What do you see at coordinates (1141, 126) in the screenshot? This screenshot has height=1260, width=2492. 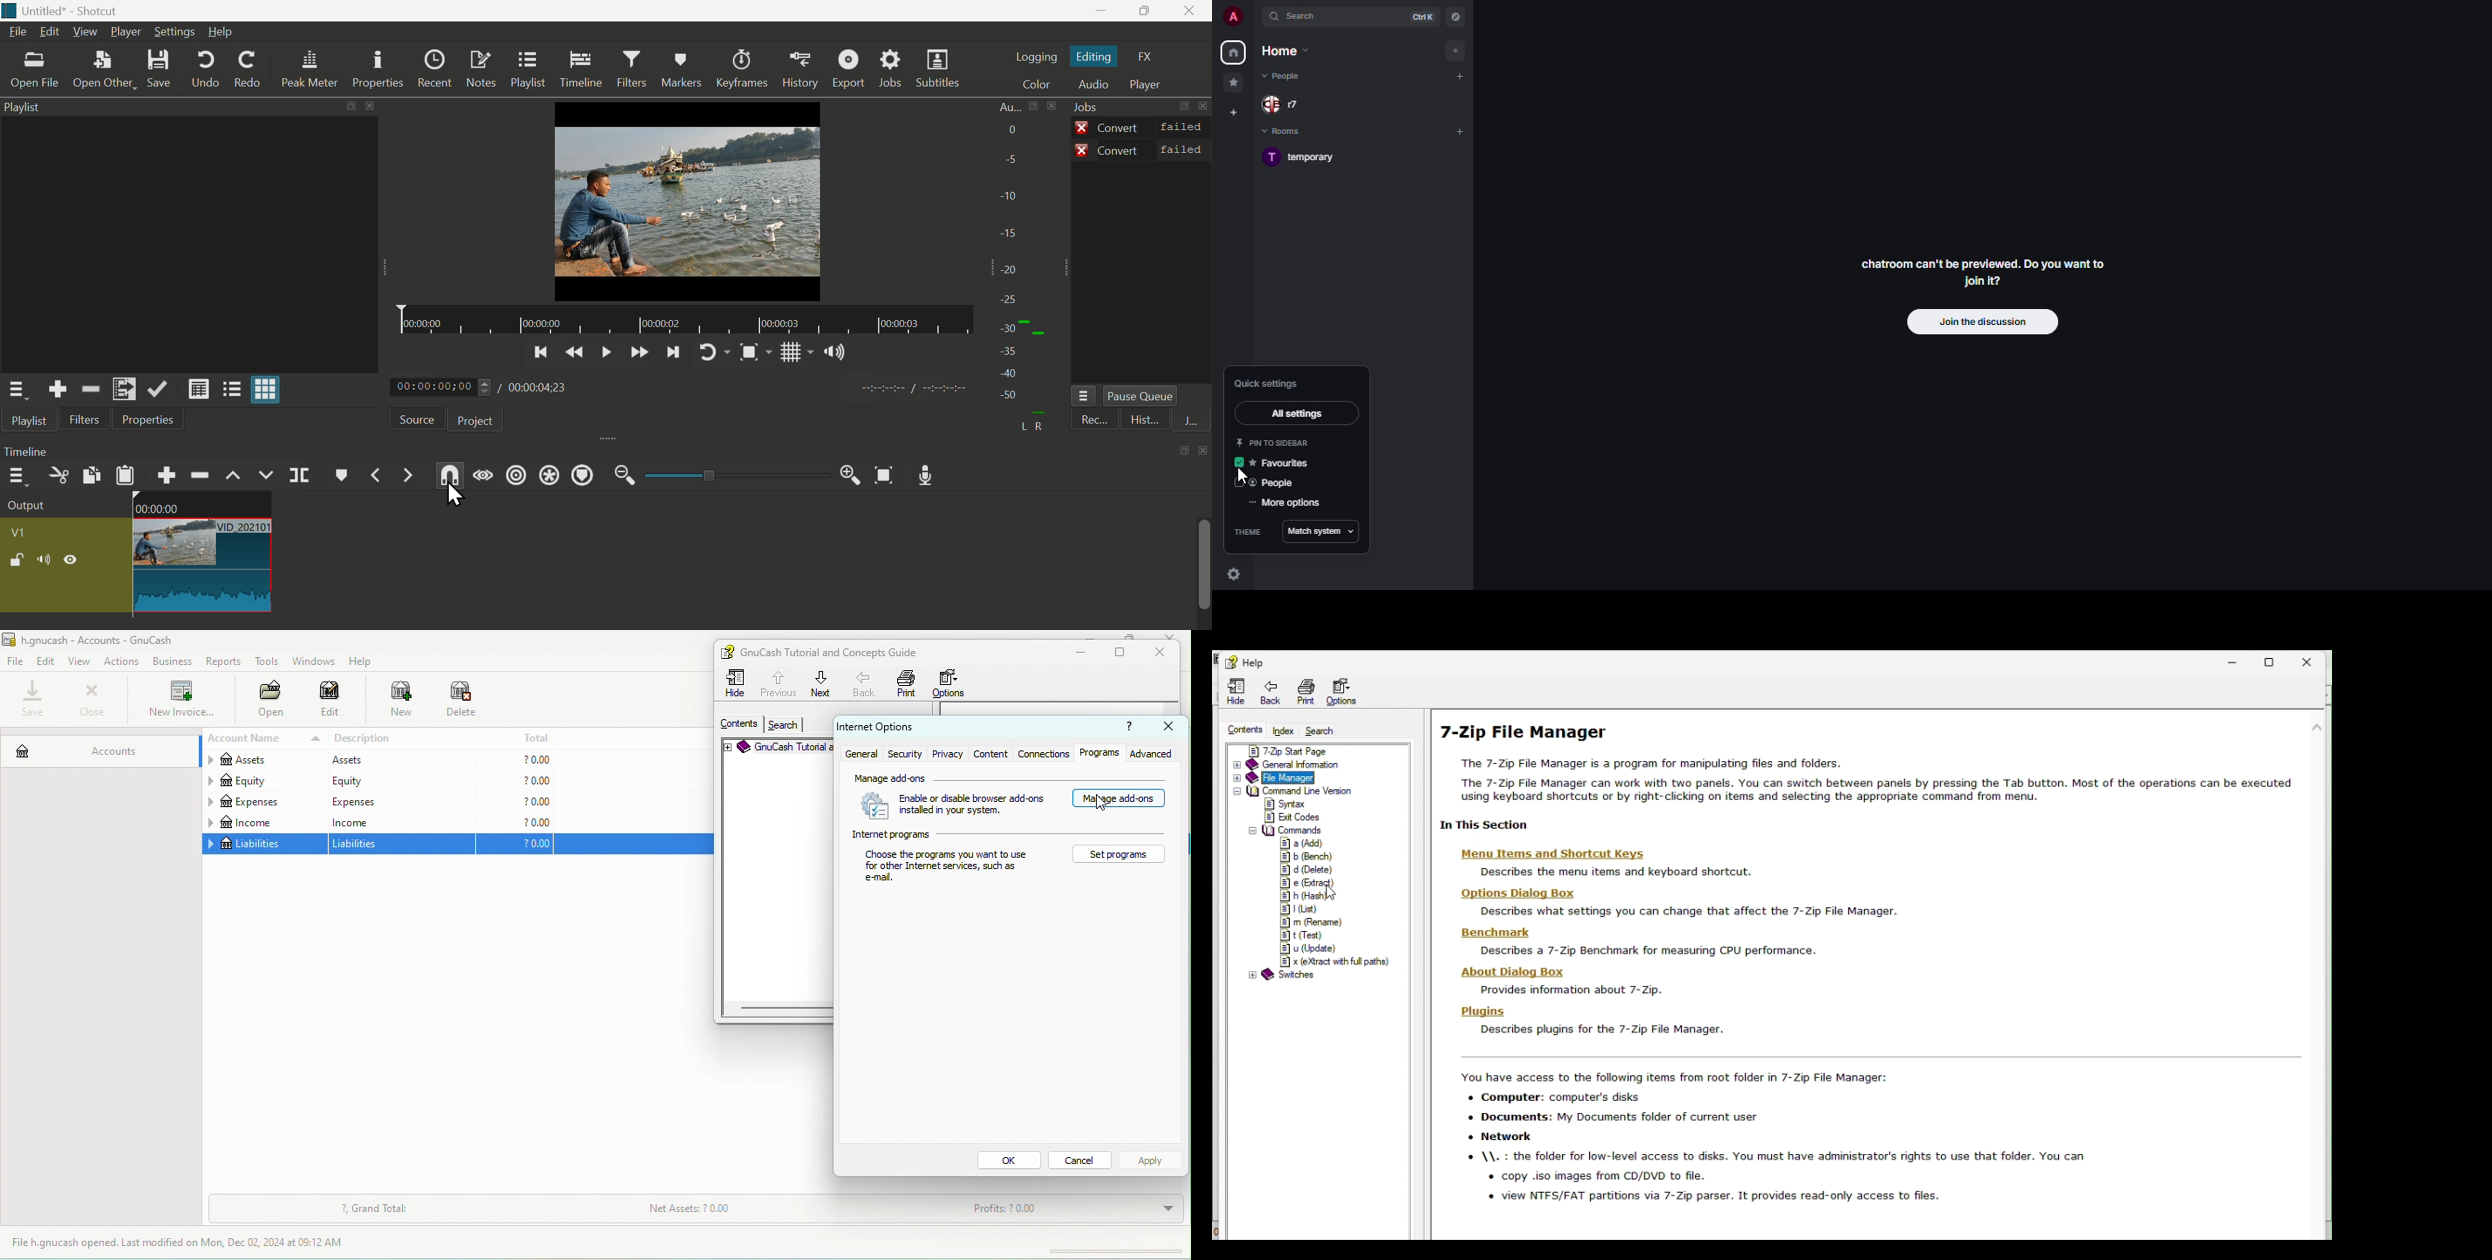 I see `Convert` at bounding box center [1141, 126].